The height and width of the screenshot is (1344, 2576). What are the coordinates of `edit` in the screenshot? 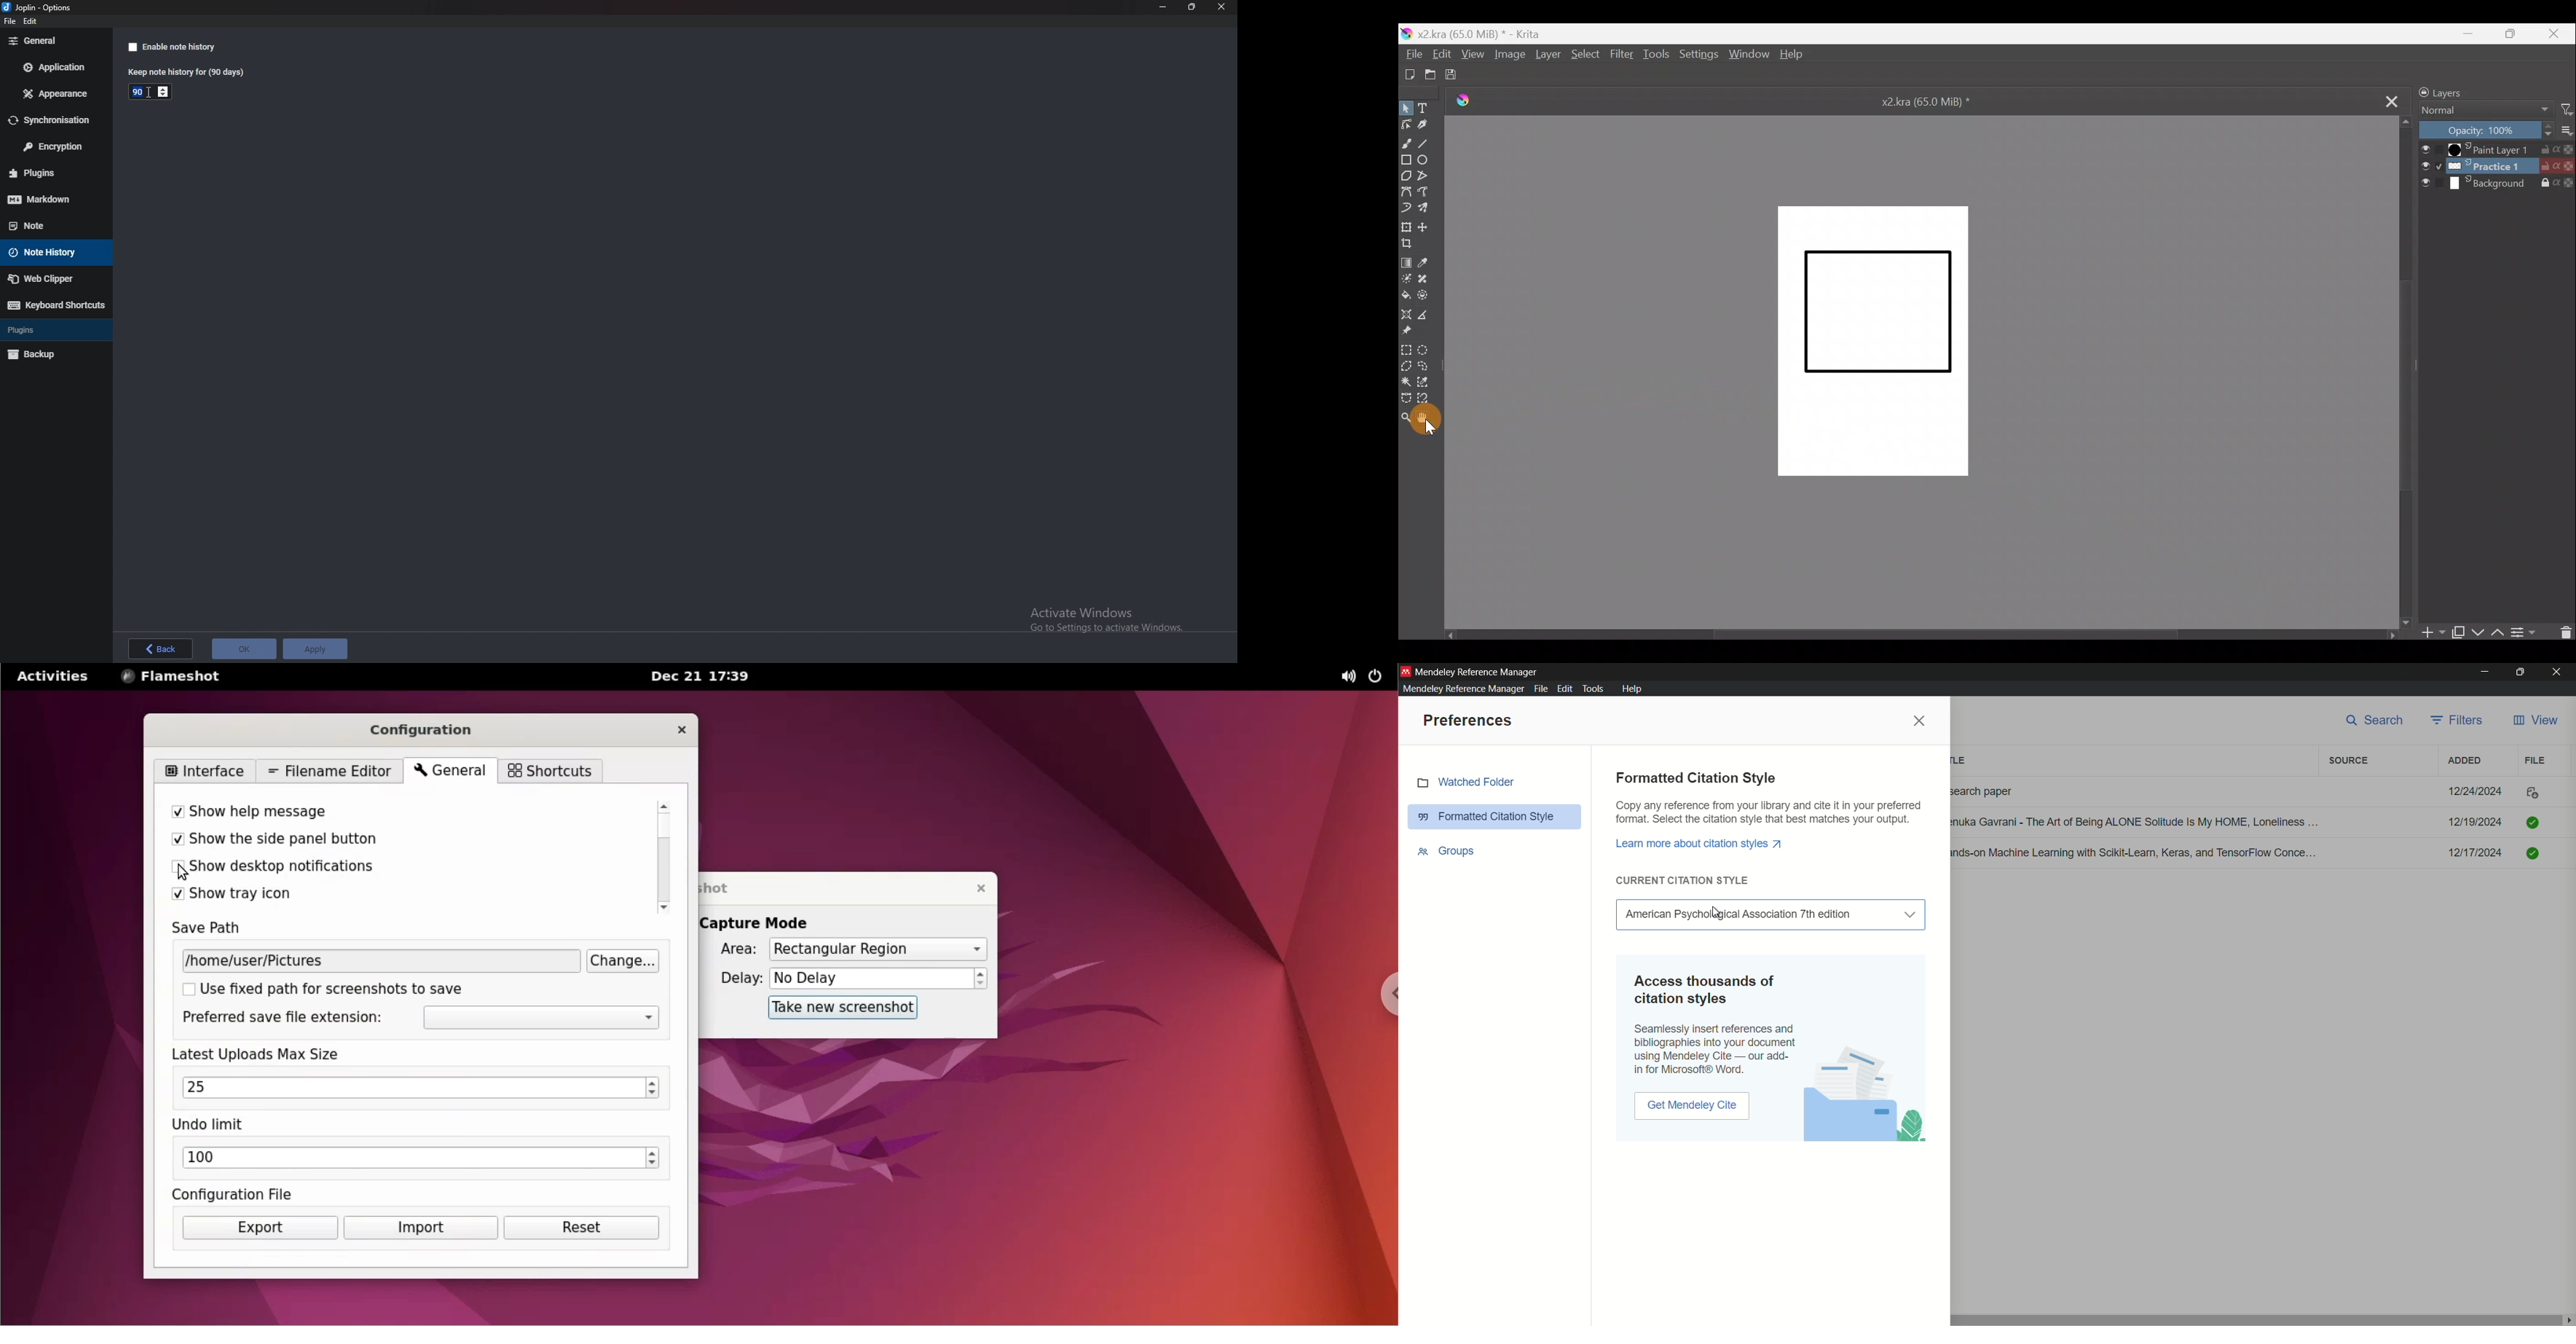 It's located at (32, 21).